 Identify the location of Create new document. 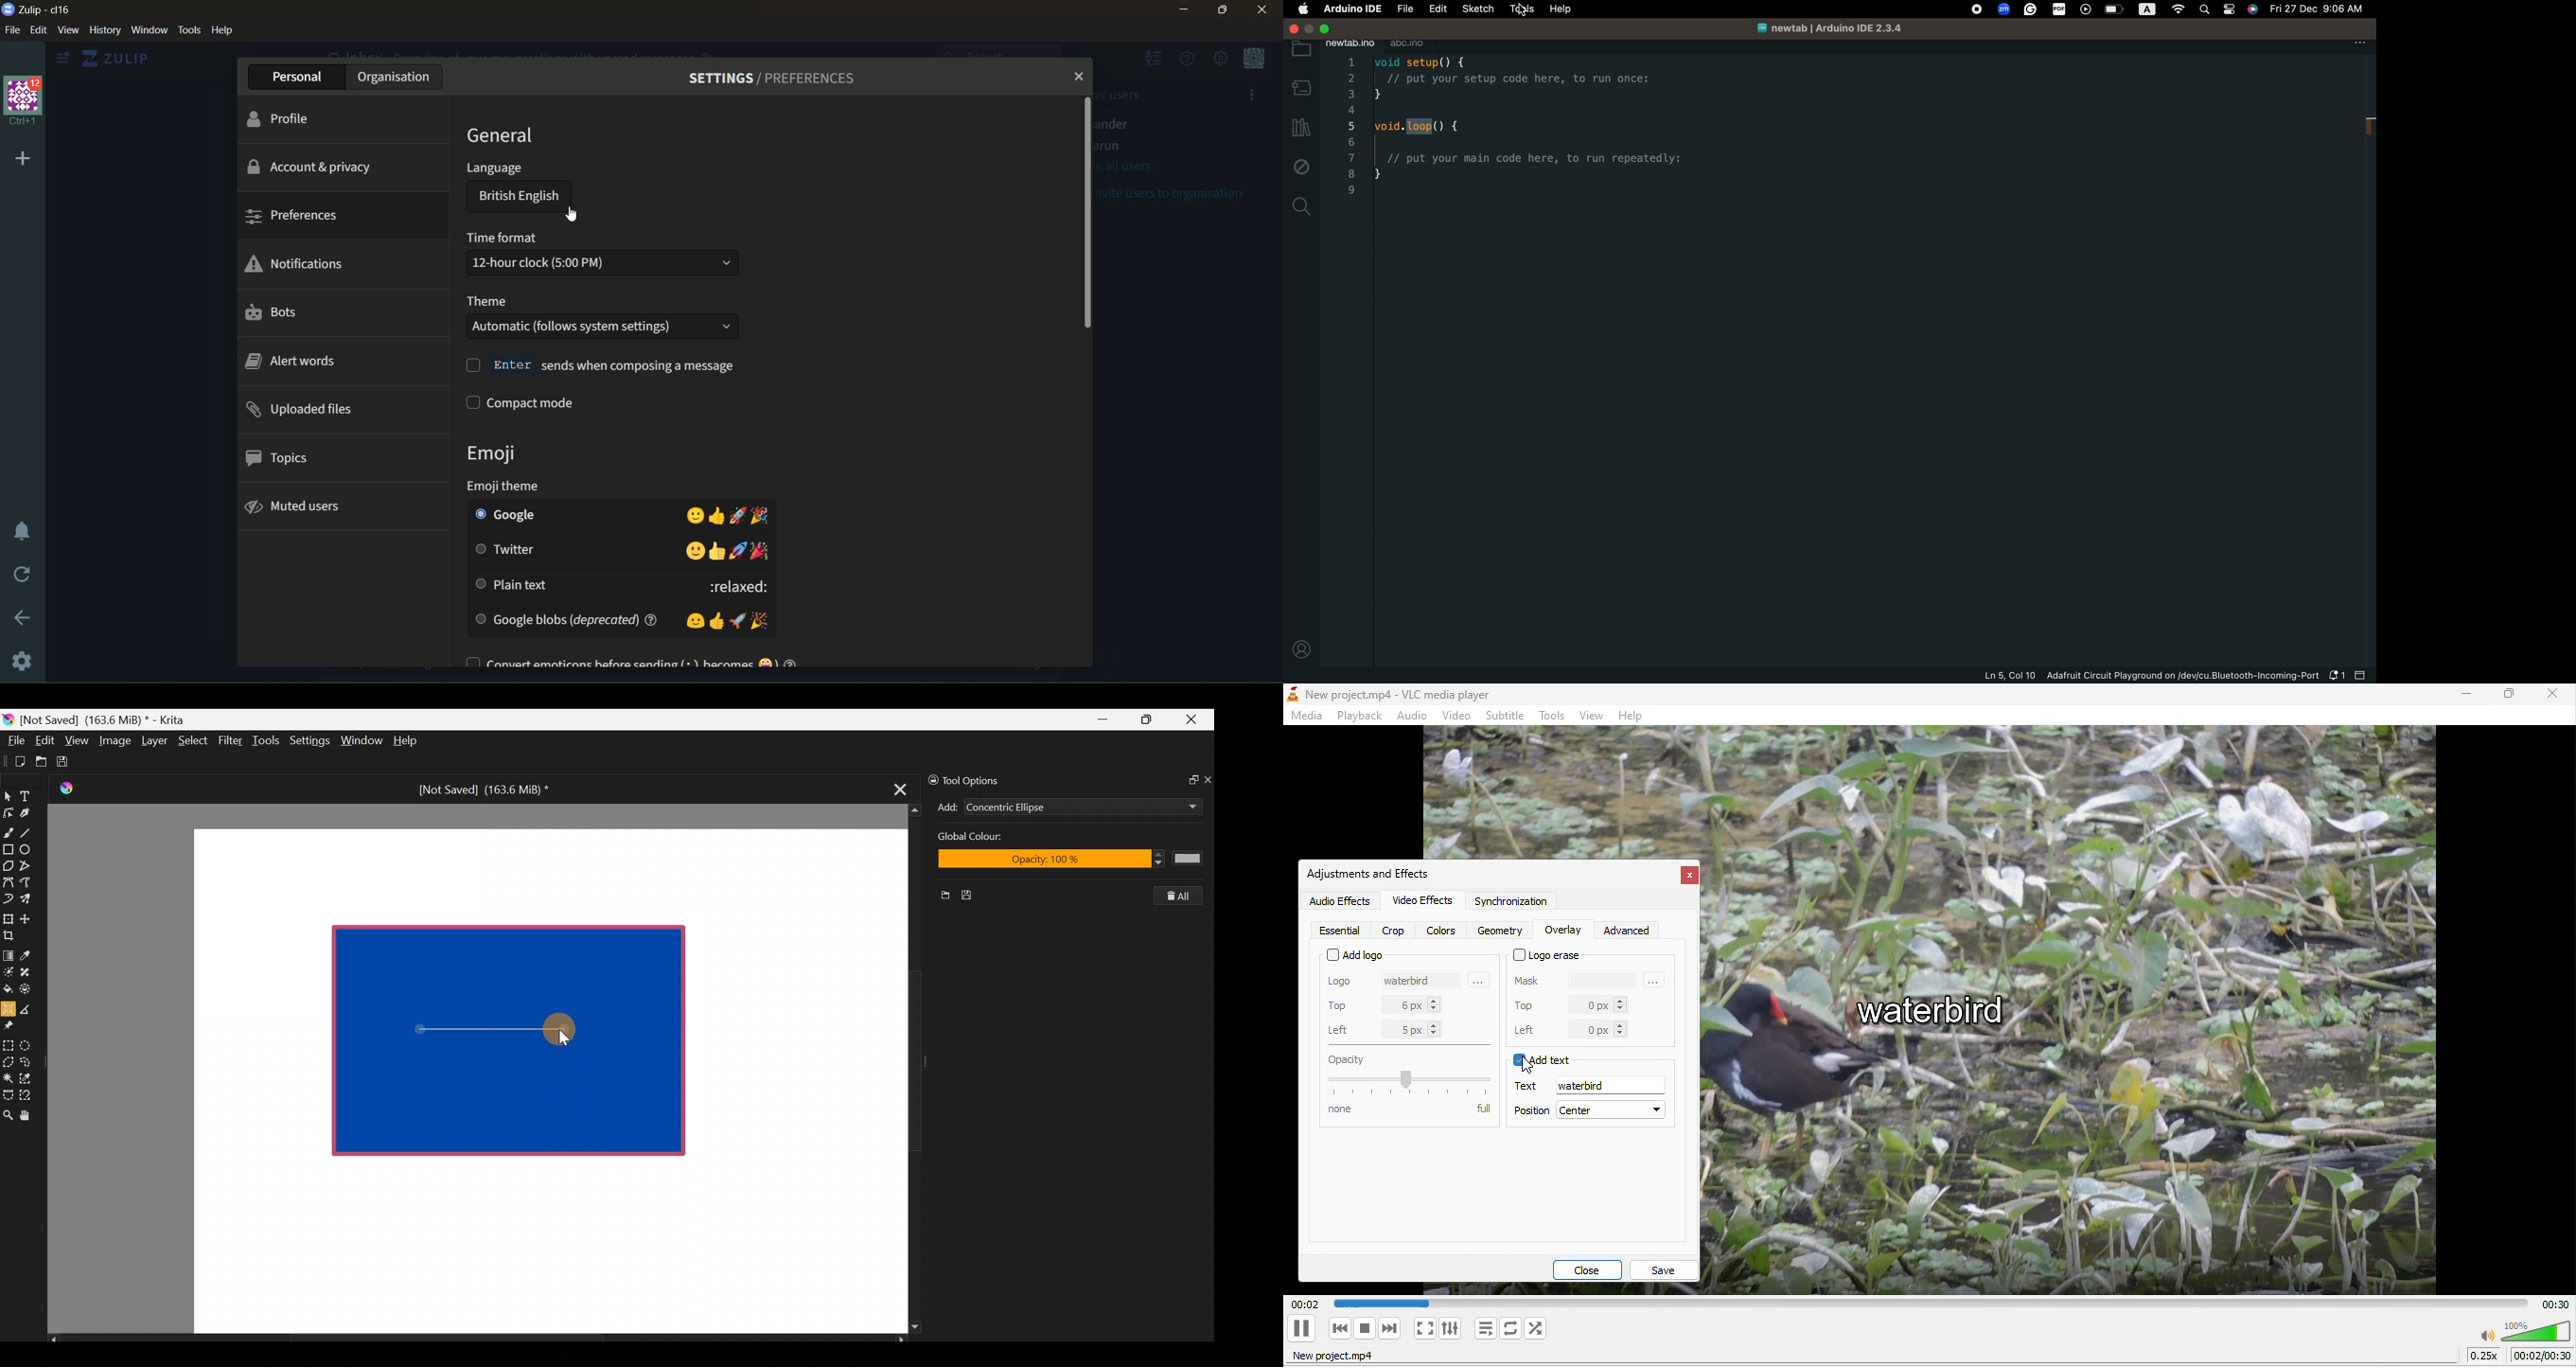
(16, 761).